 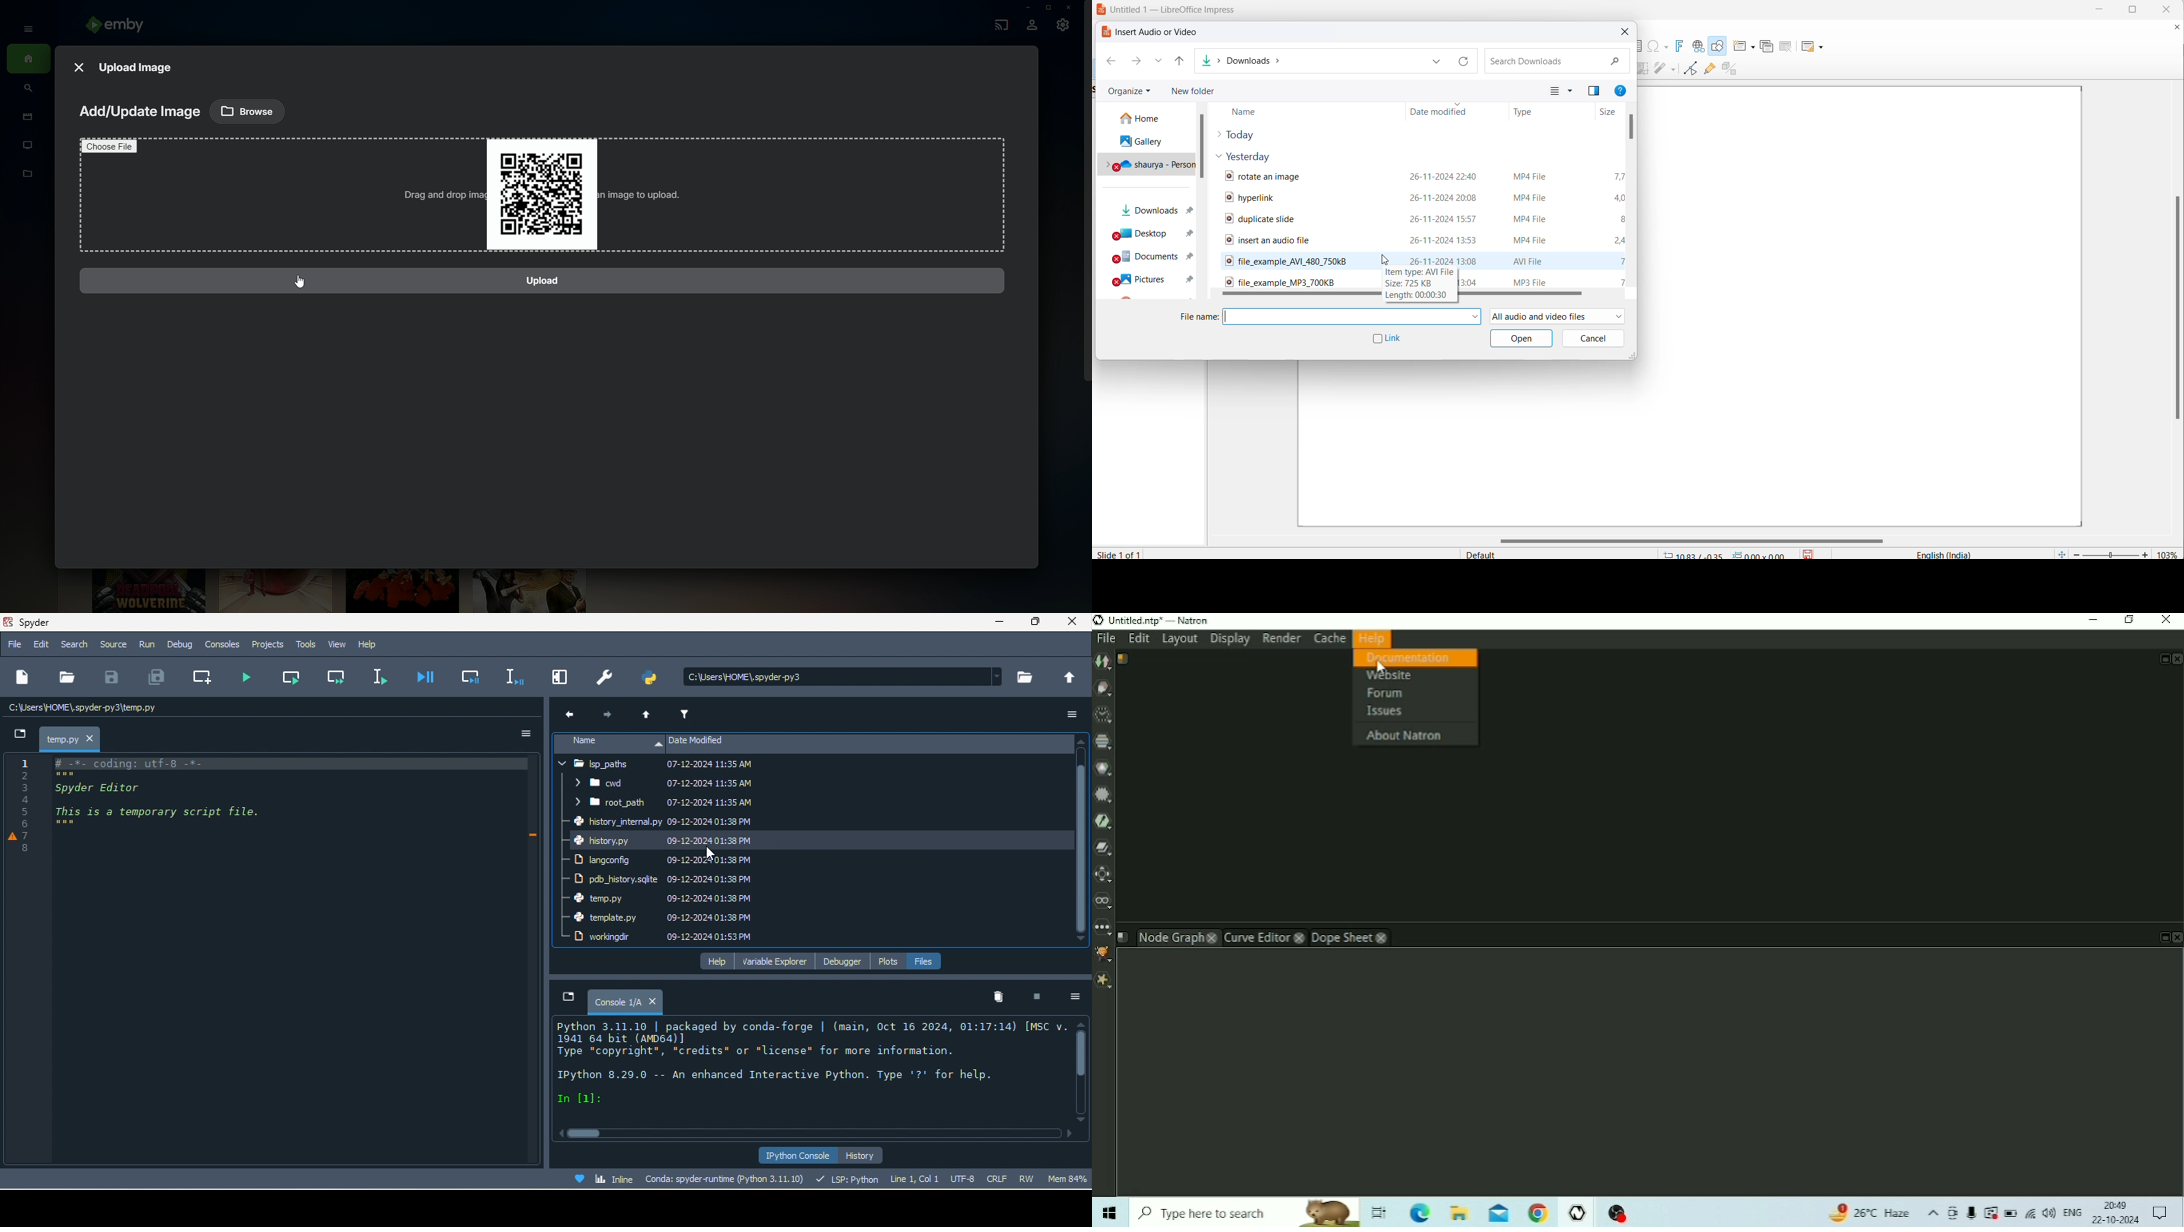 What do you see at coordinates (519, 675) in the screenshot?
I see `debug selection` at bounding box center [519, 675].